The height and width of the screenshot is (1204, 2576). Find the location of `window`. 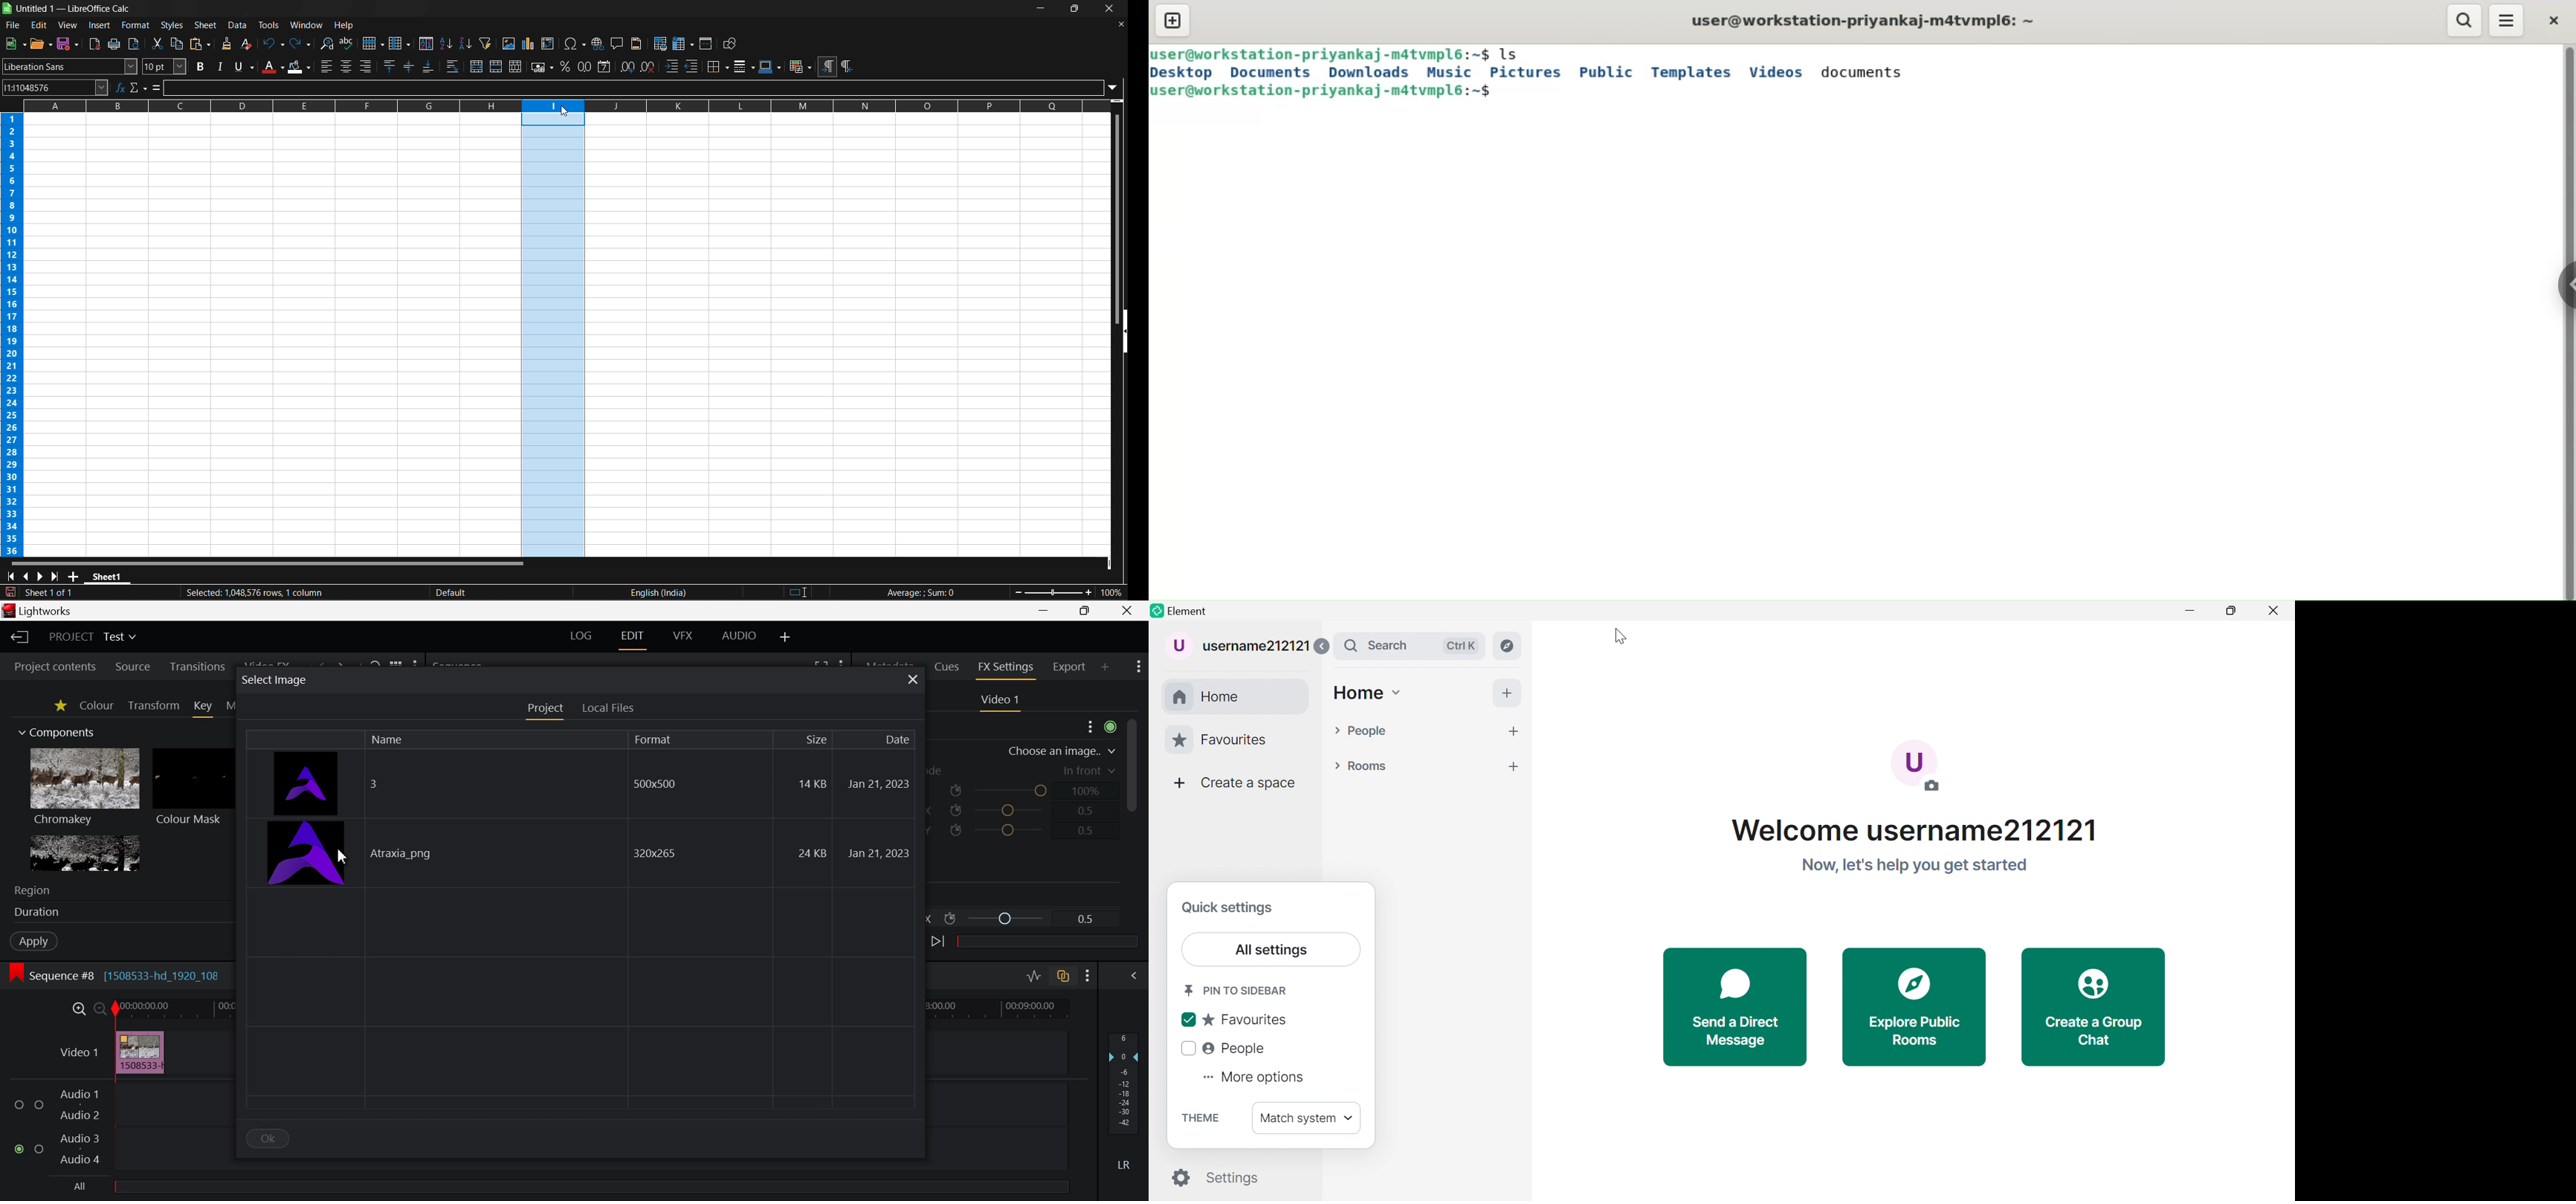

window is located at coordinates (307, 25).